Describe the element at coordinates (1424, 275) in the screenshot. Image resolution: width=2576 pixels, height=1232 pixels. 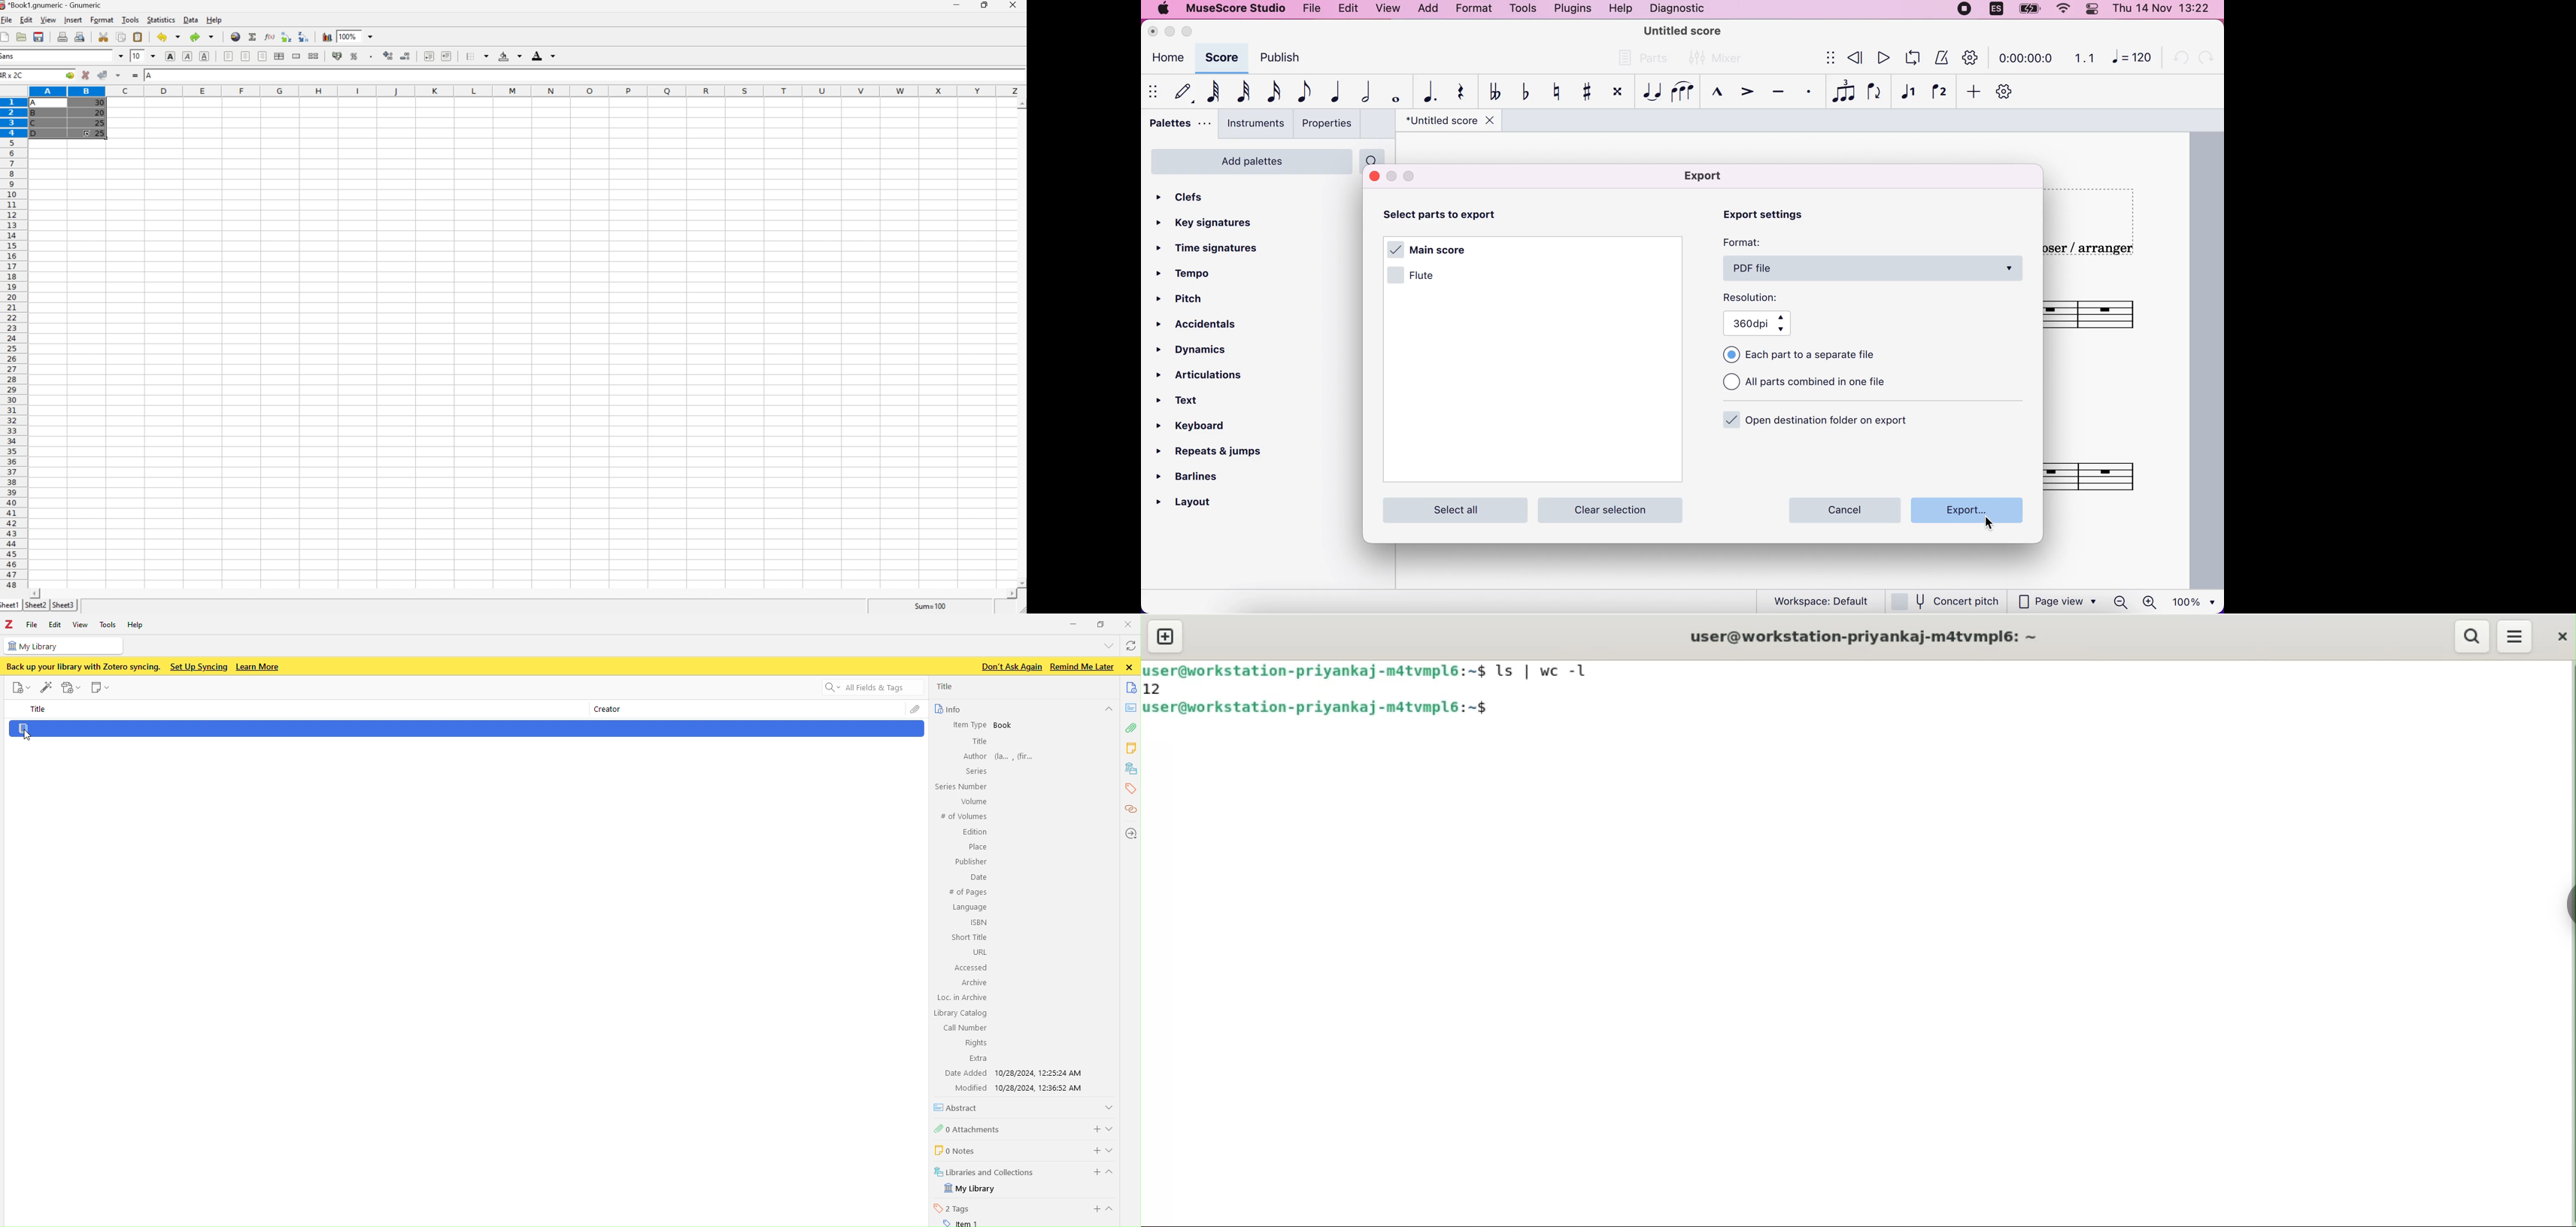
I see `flute` at that location.